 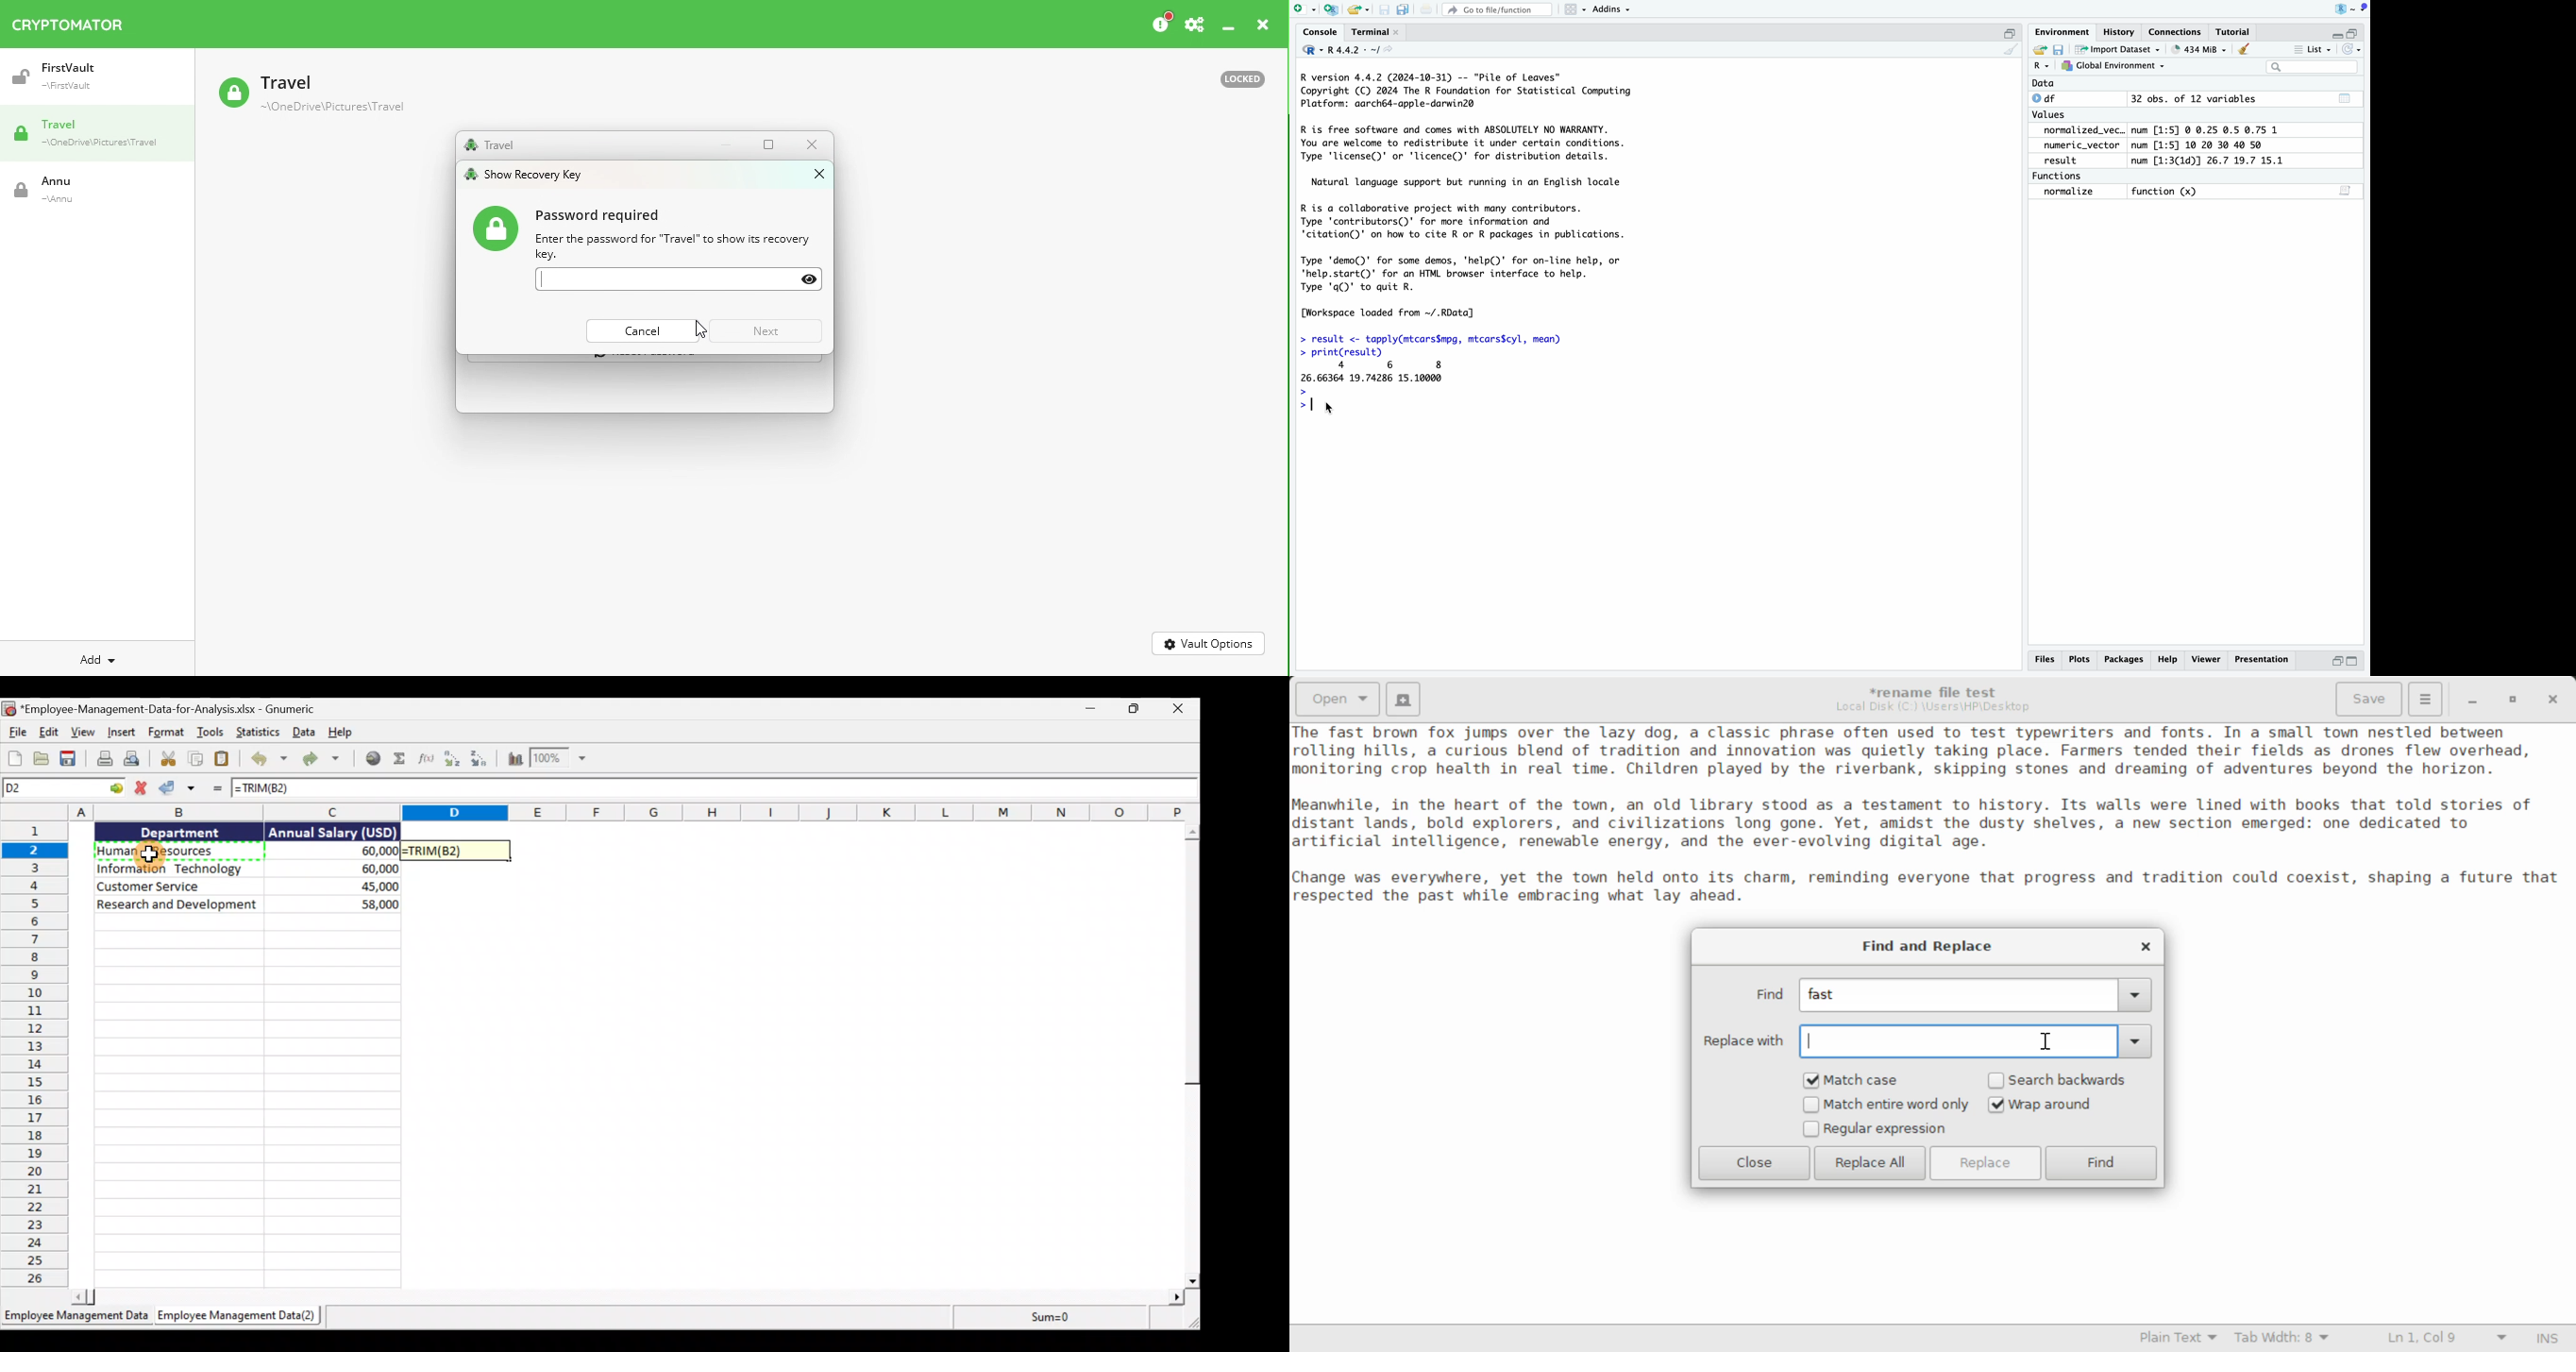 What do you see at coordinates (2051, 99) in the screenshot?
I see `df` at bounding box center [2051, 99].